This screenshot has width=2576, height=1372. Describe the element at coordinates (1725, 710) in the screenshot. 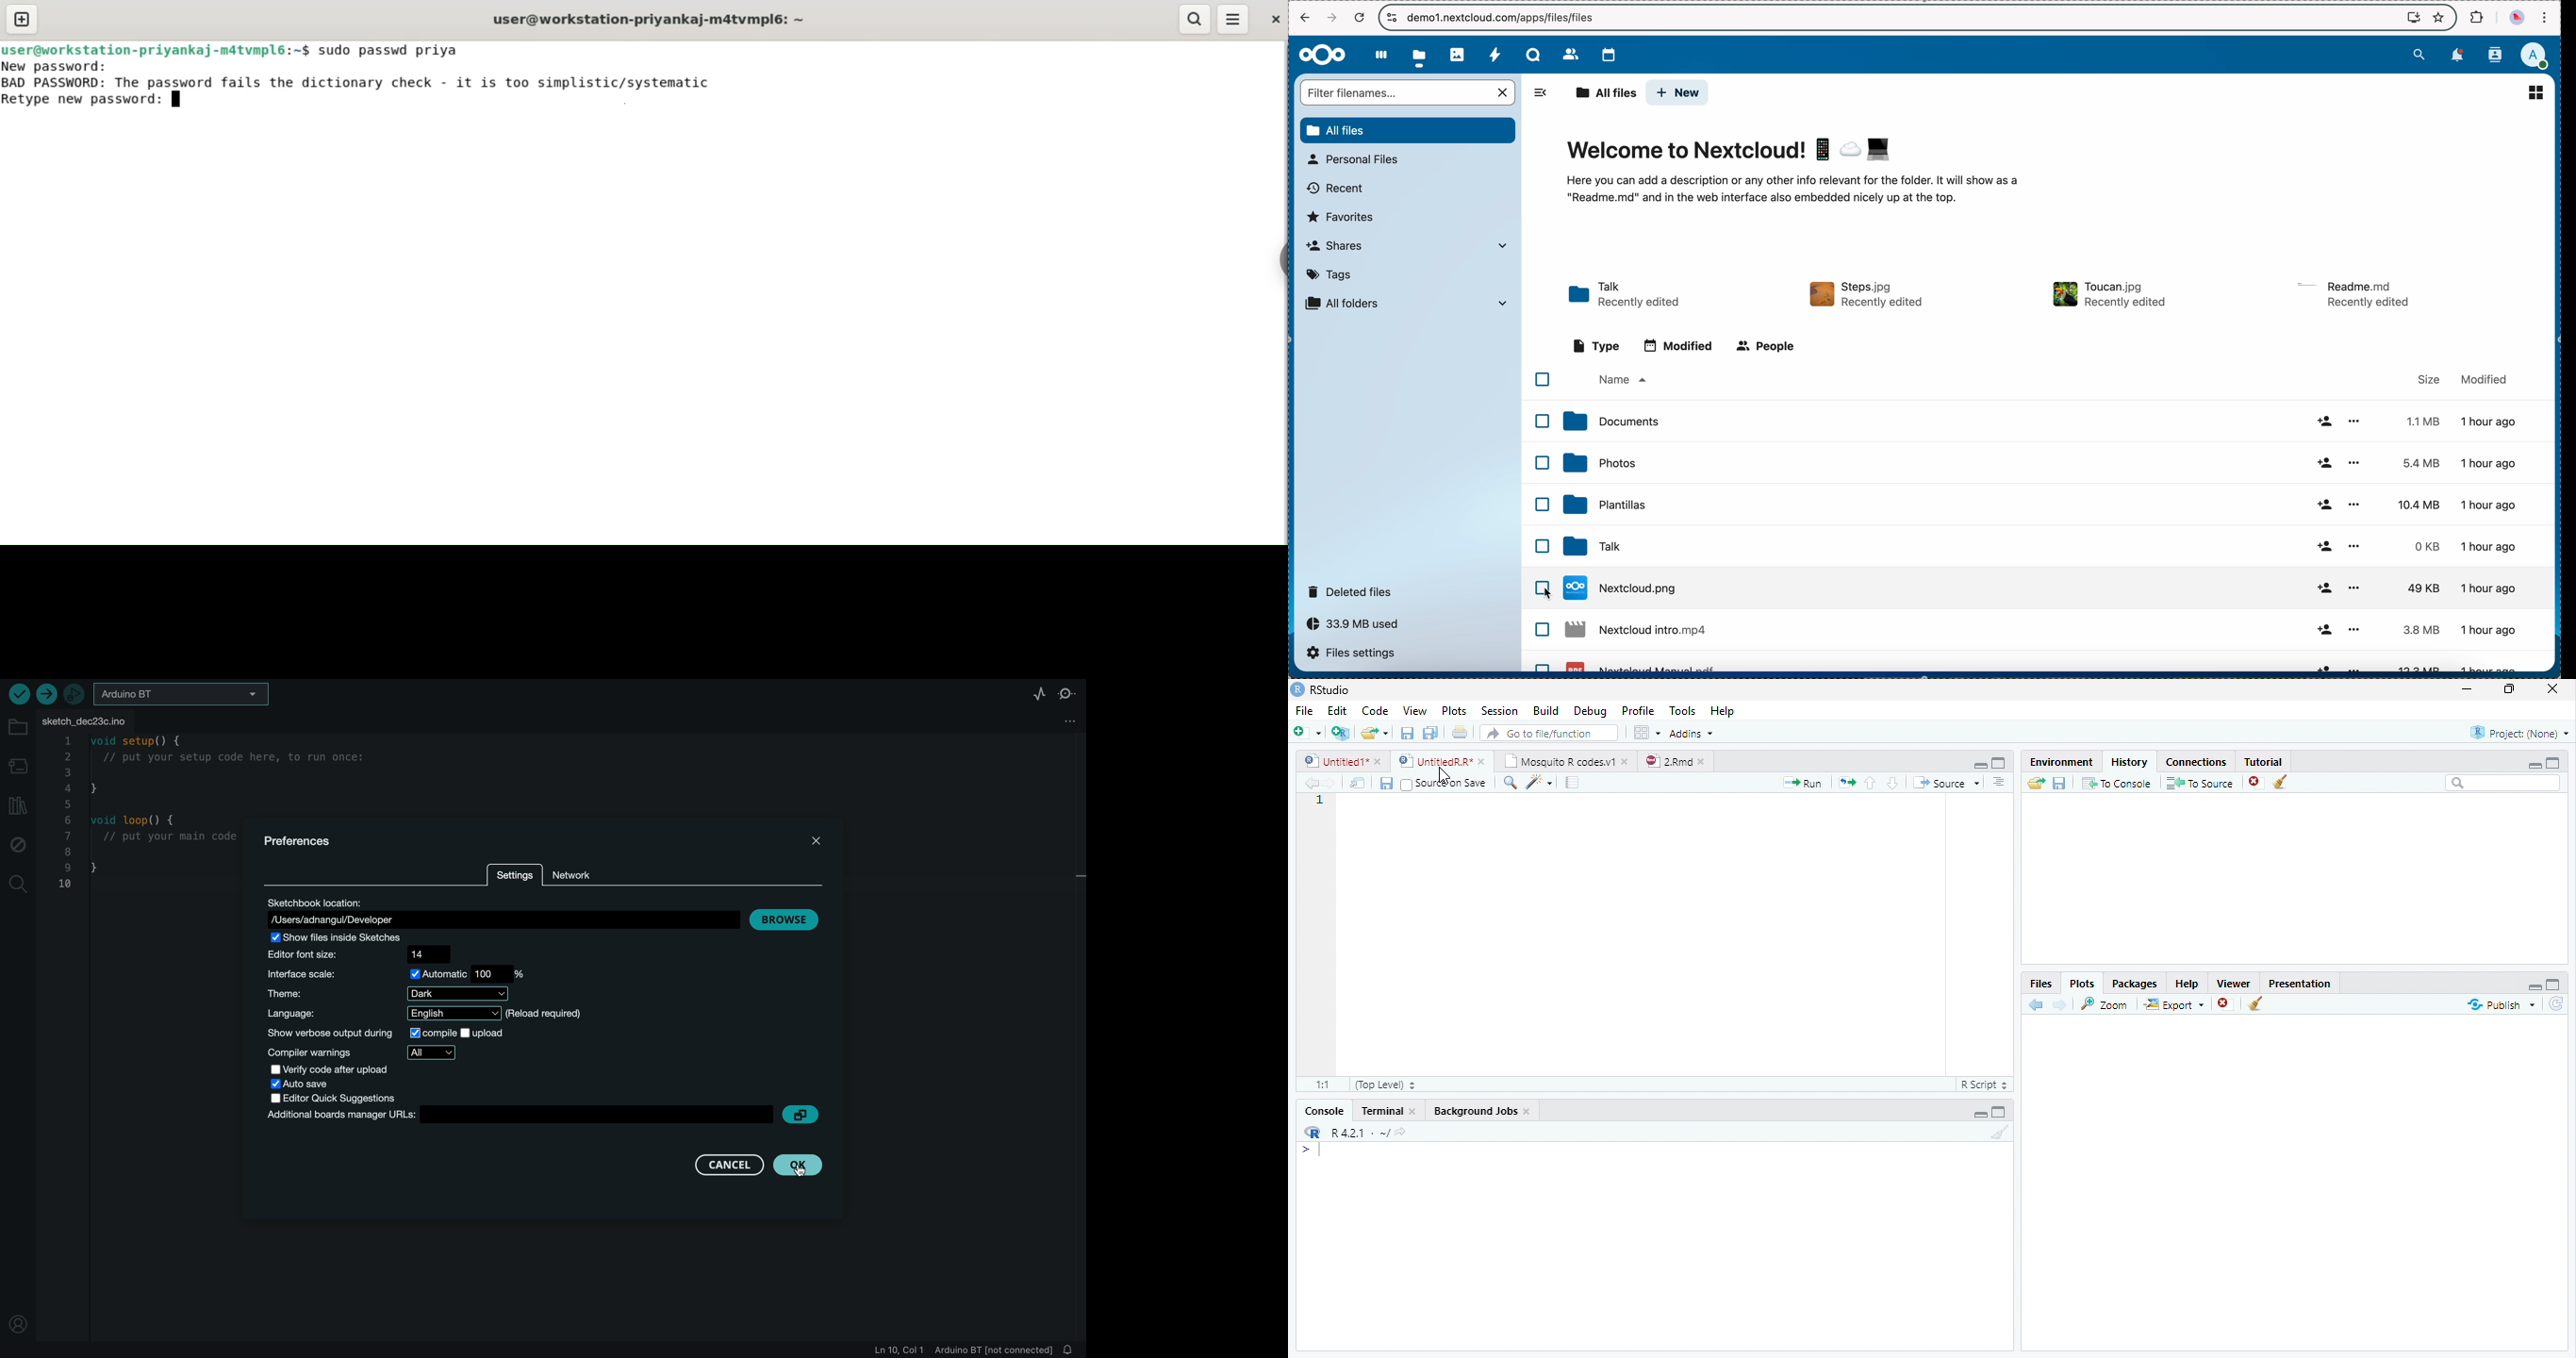

I see `Help` at that location.